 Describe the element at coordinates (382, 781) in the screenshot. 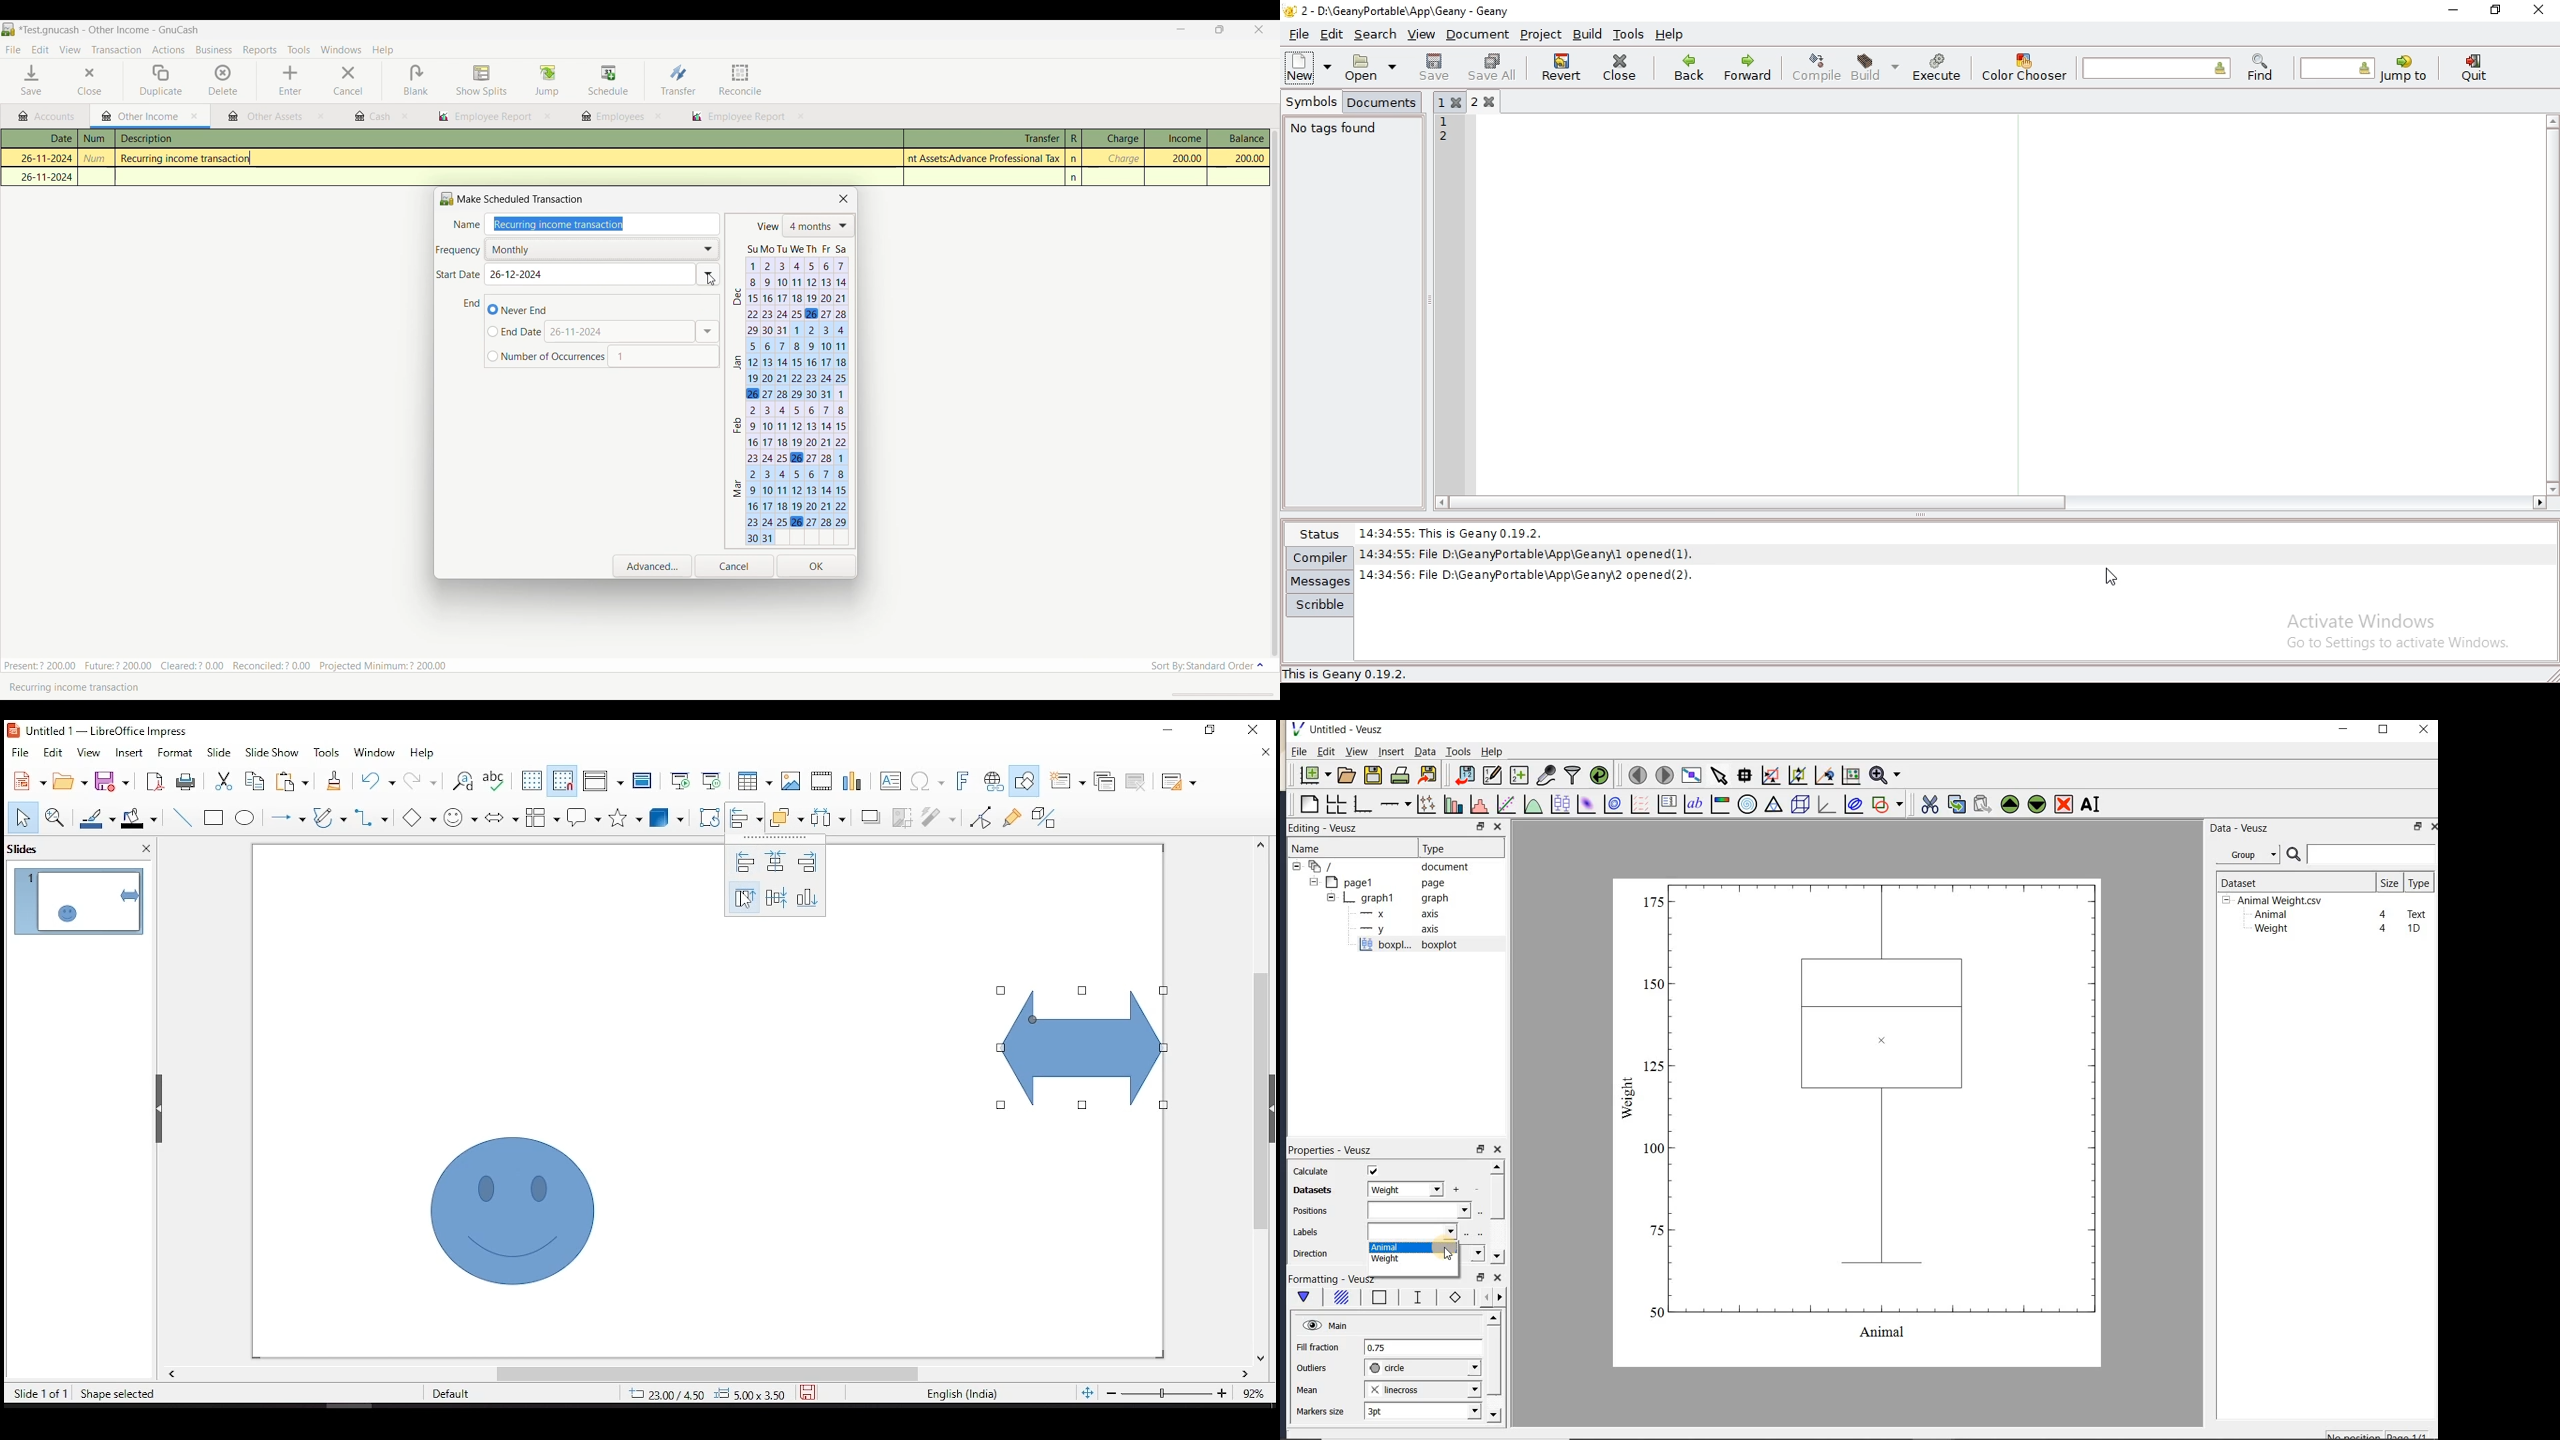

I see `undo` at that location.